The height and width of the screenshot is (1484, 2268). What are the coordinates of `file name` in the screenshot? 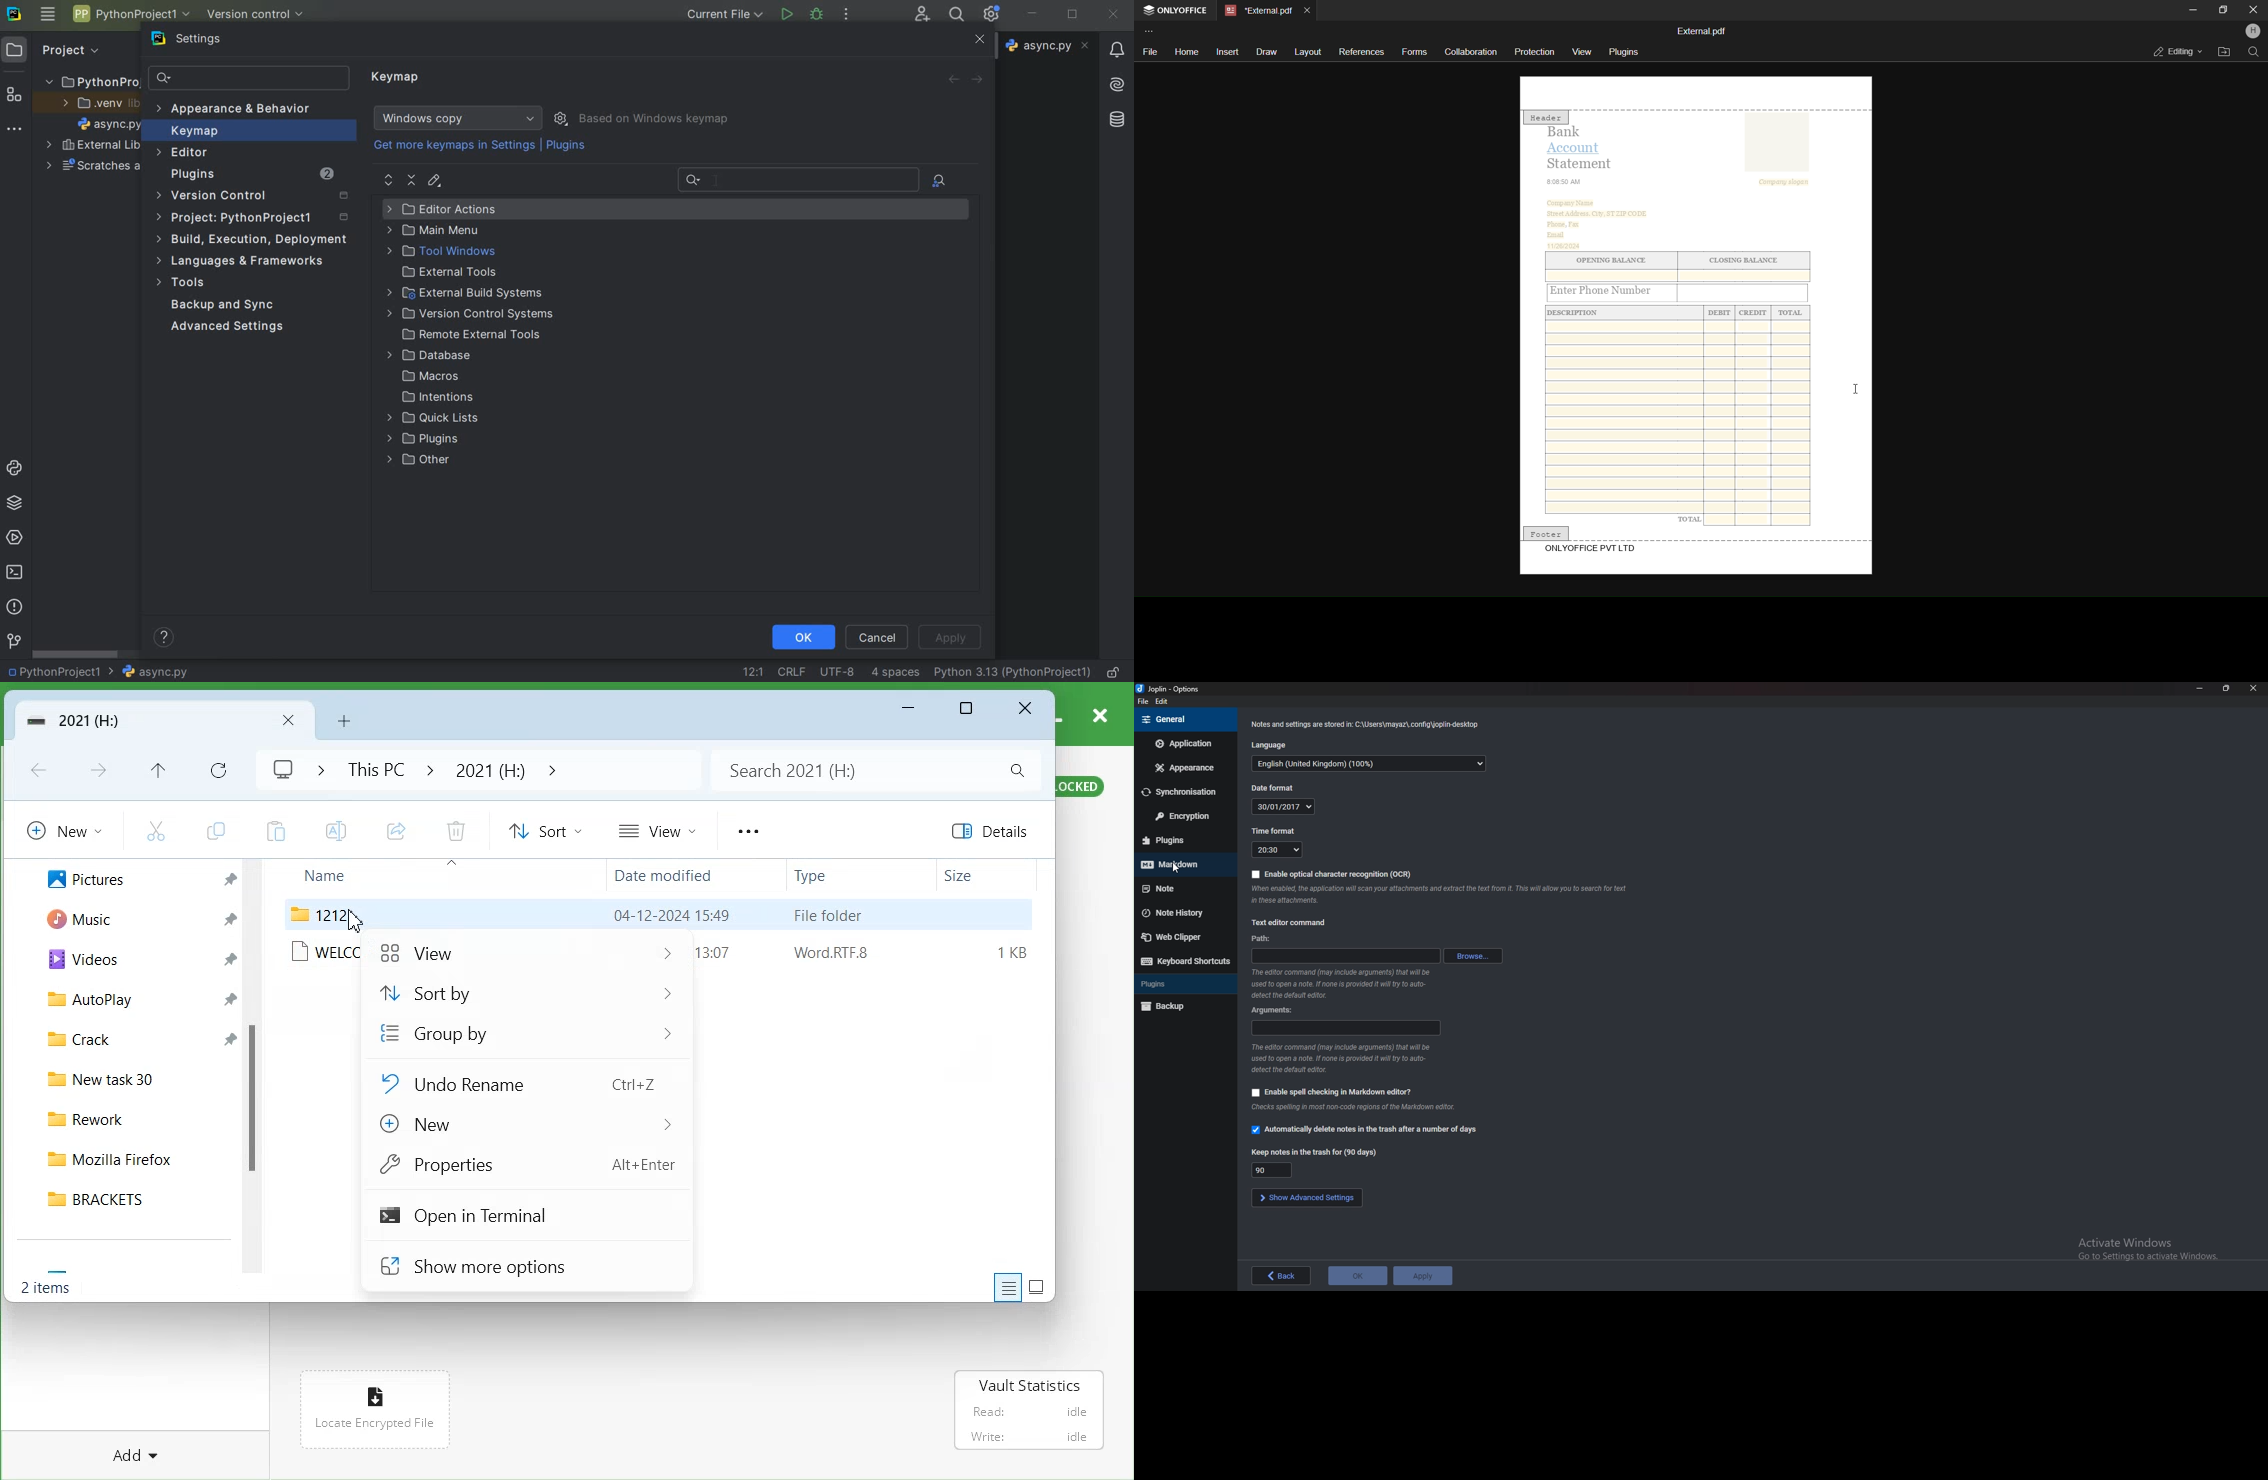 It's located at (148, 672).